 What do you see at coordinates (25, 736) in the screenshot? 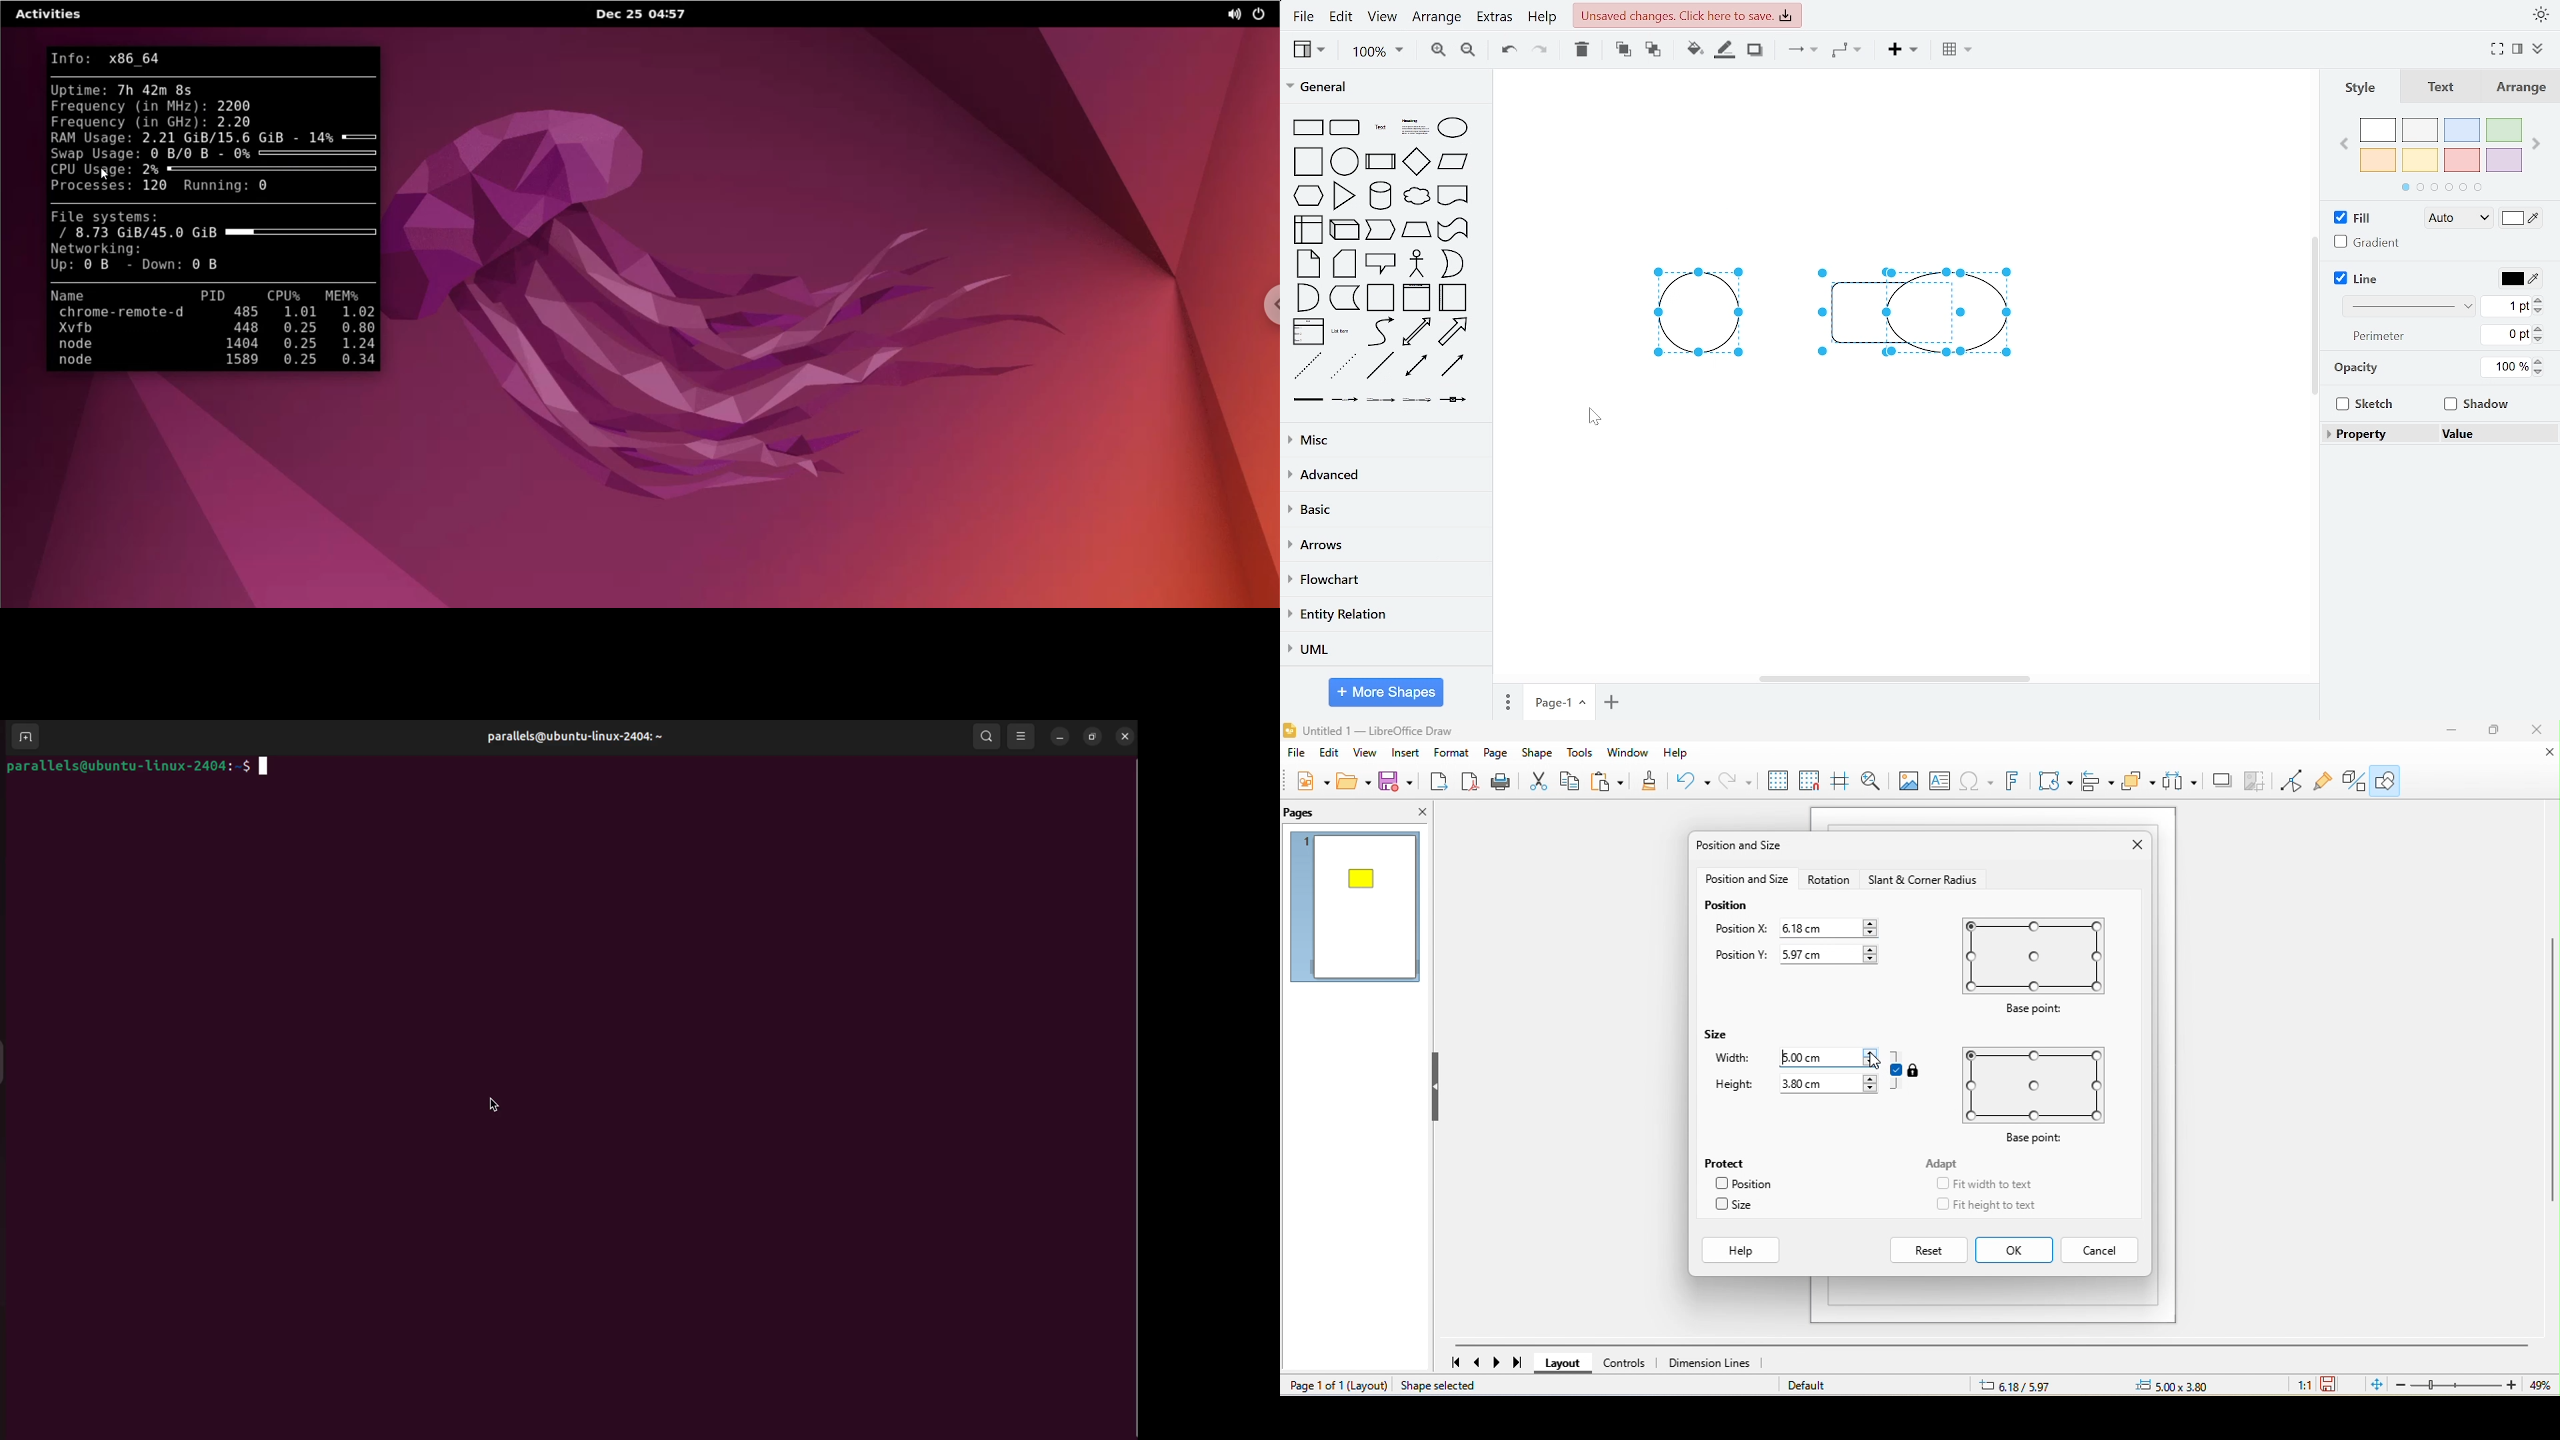
I see `add terminal` at bounding box center [25, 736].